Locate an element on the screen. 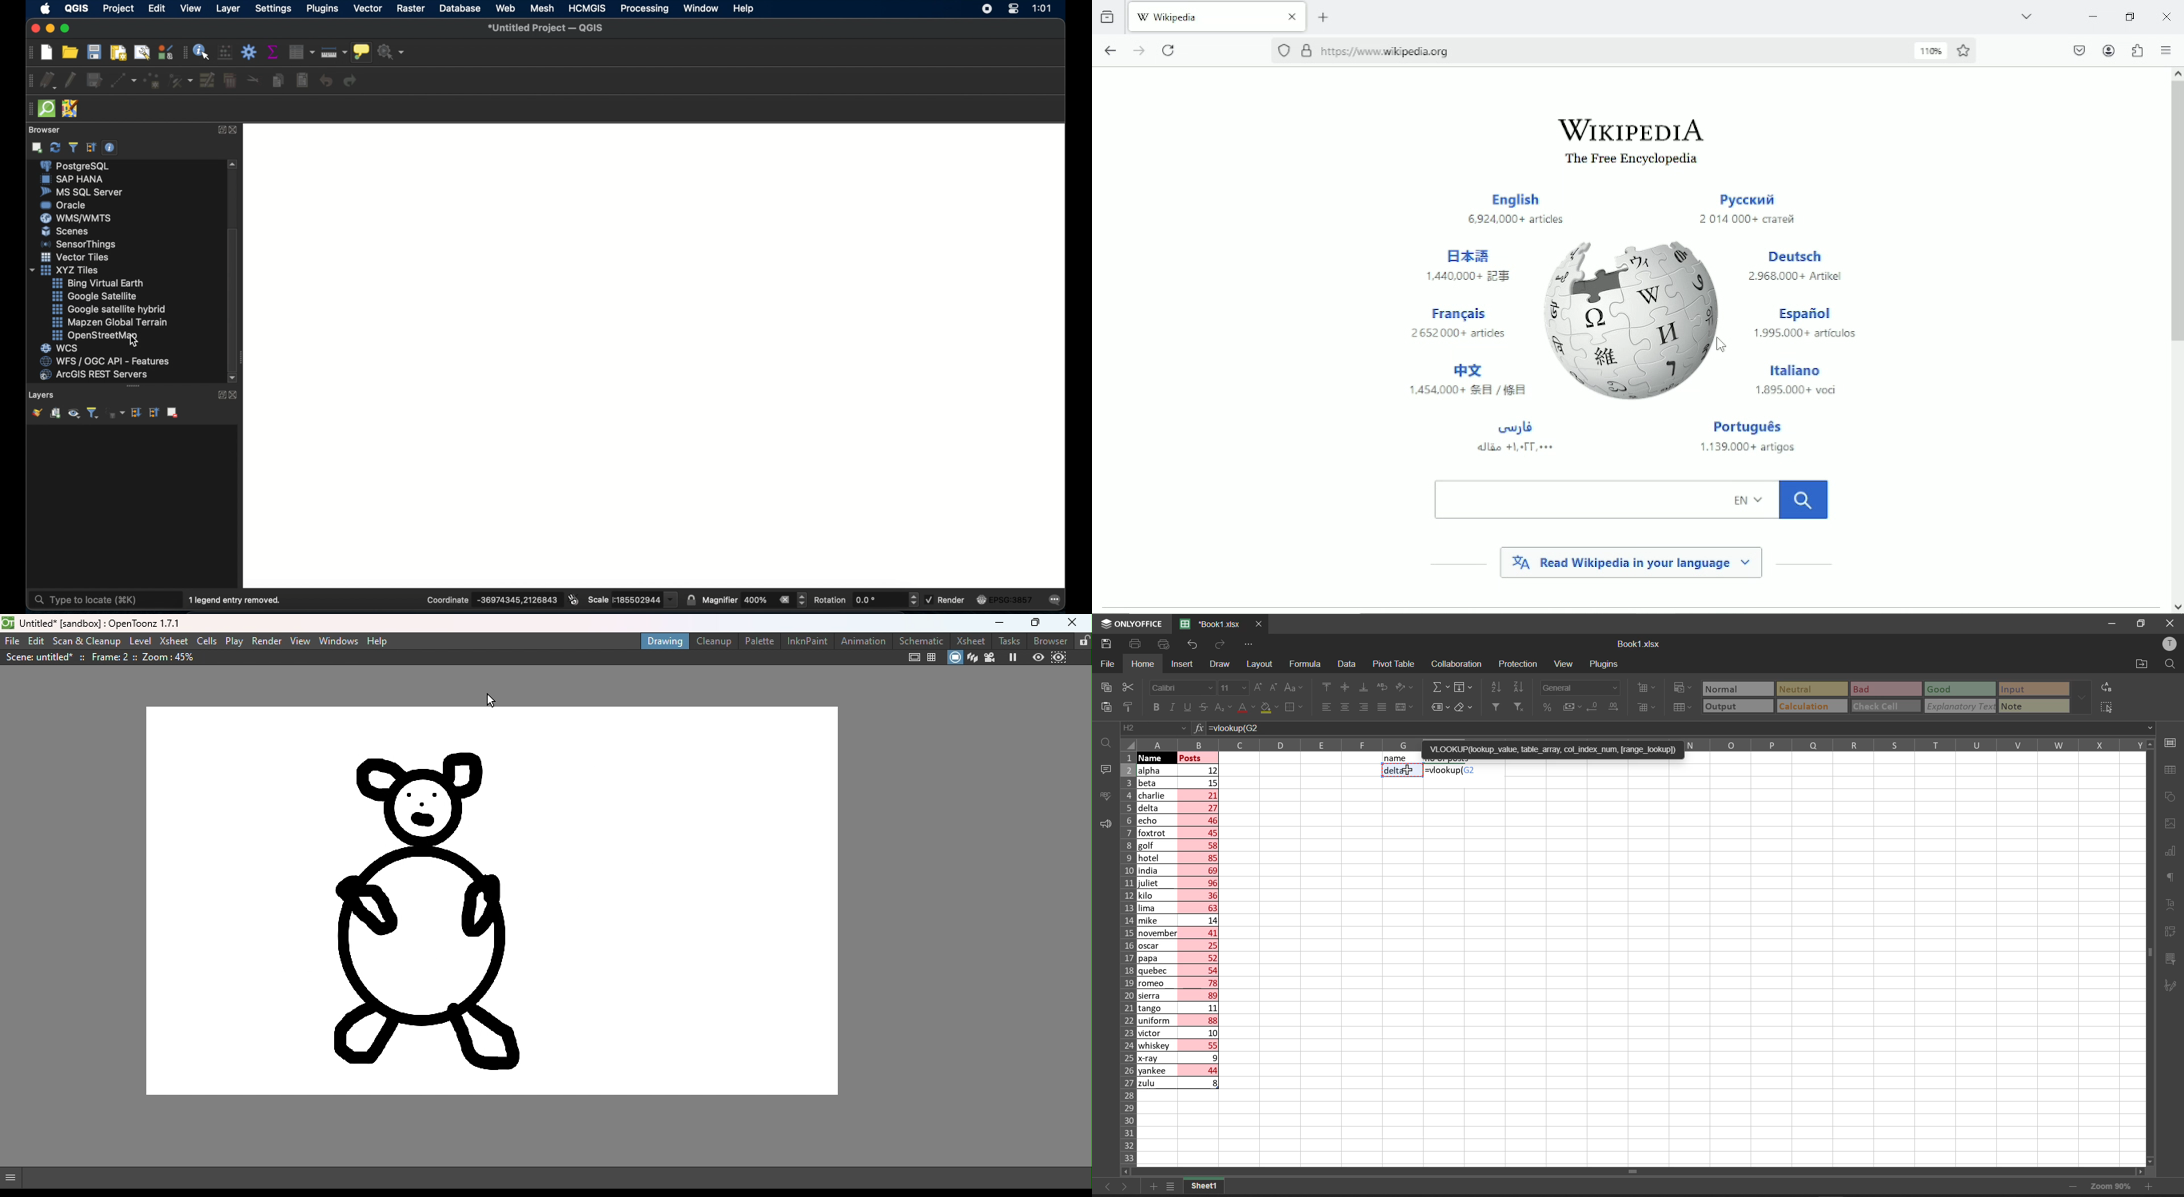 The width and height of the screenshot is (2184, 1204). Bx
1,440.000+ BE is located at coordinates (1472, 263).